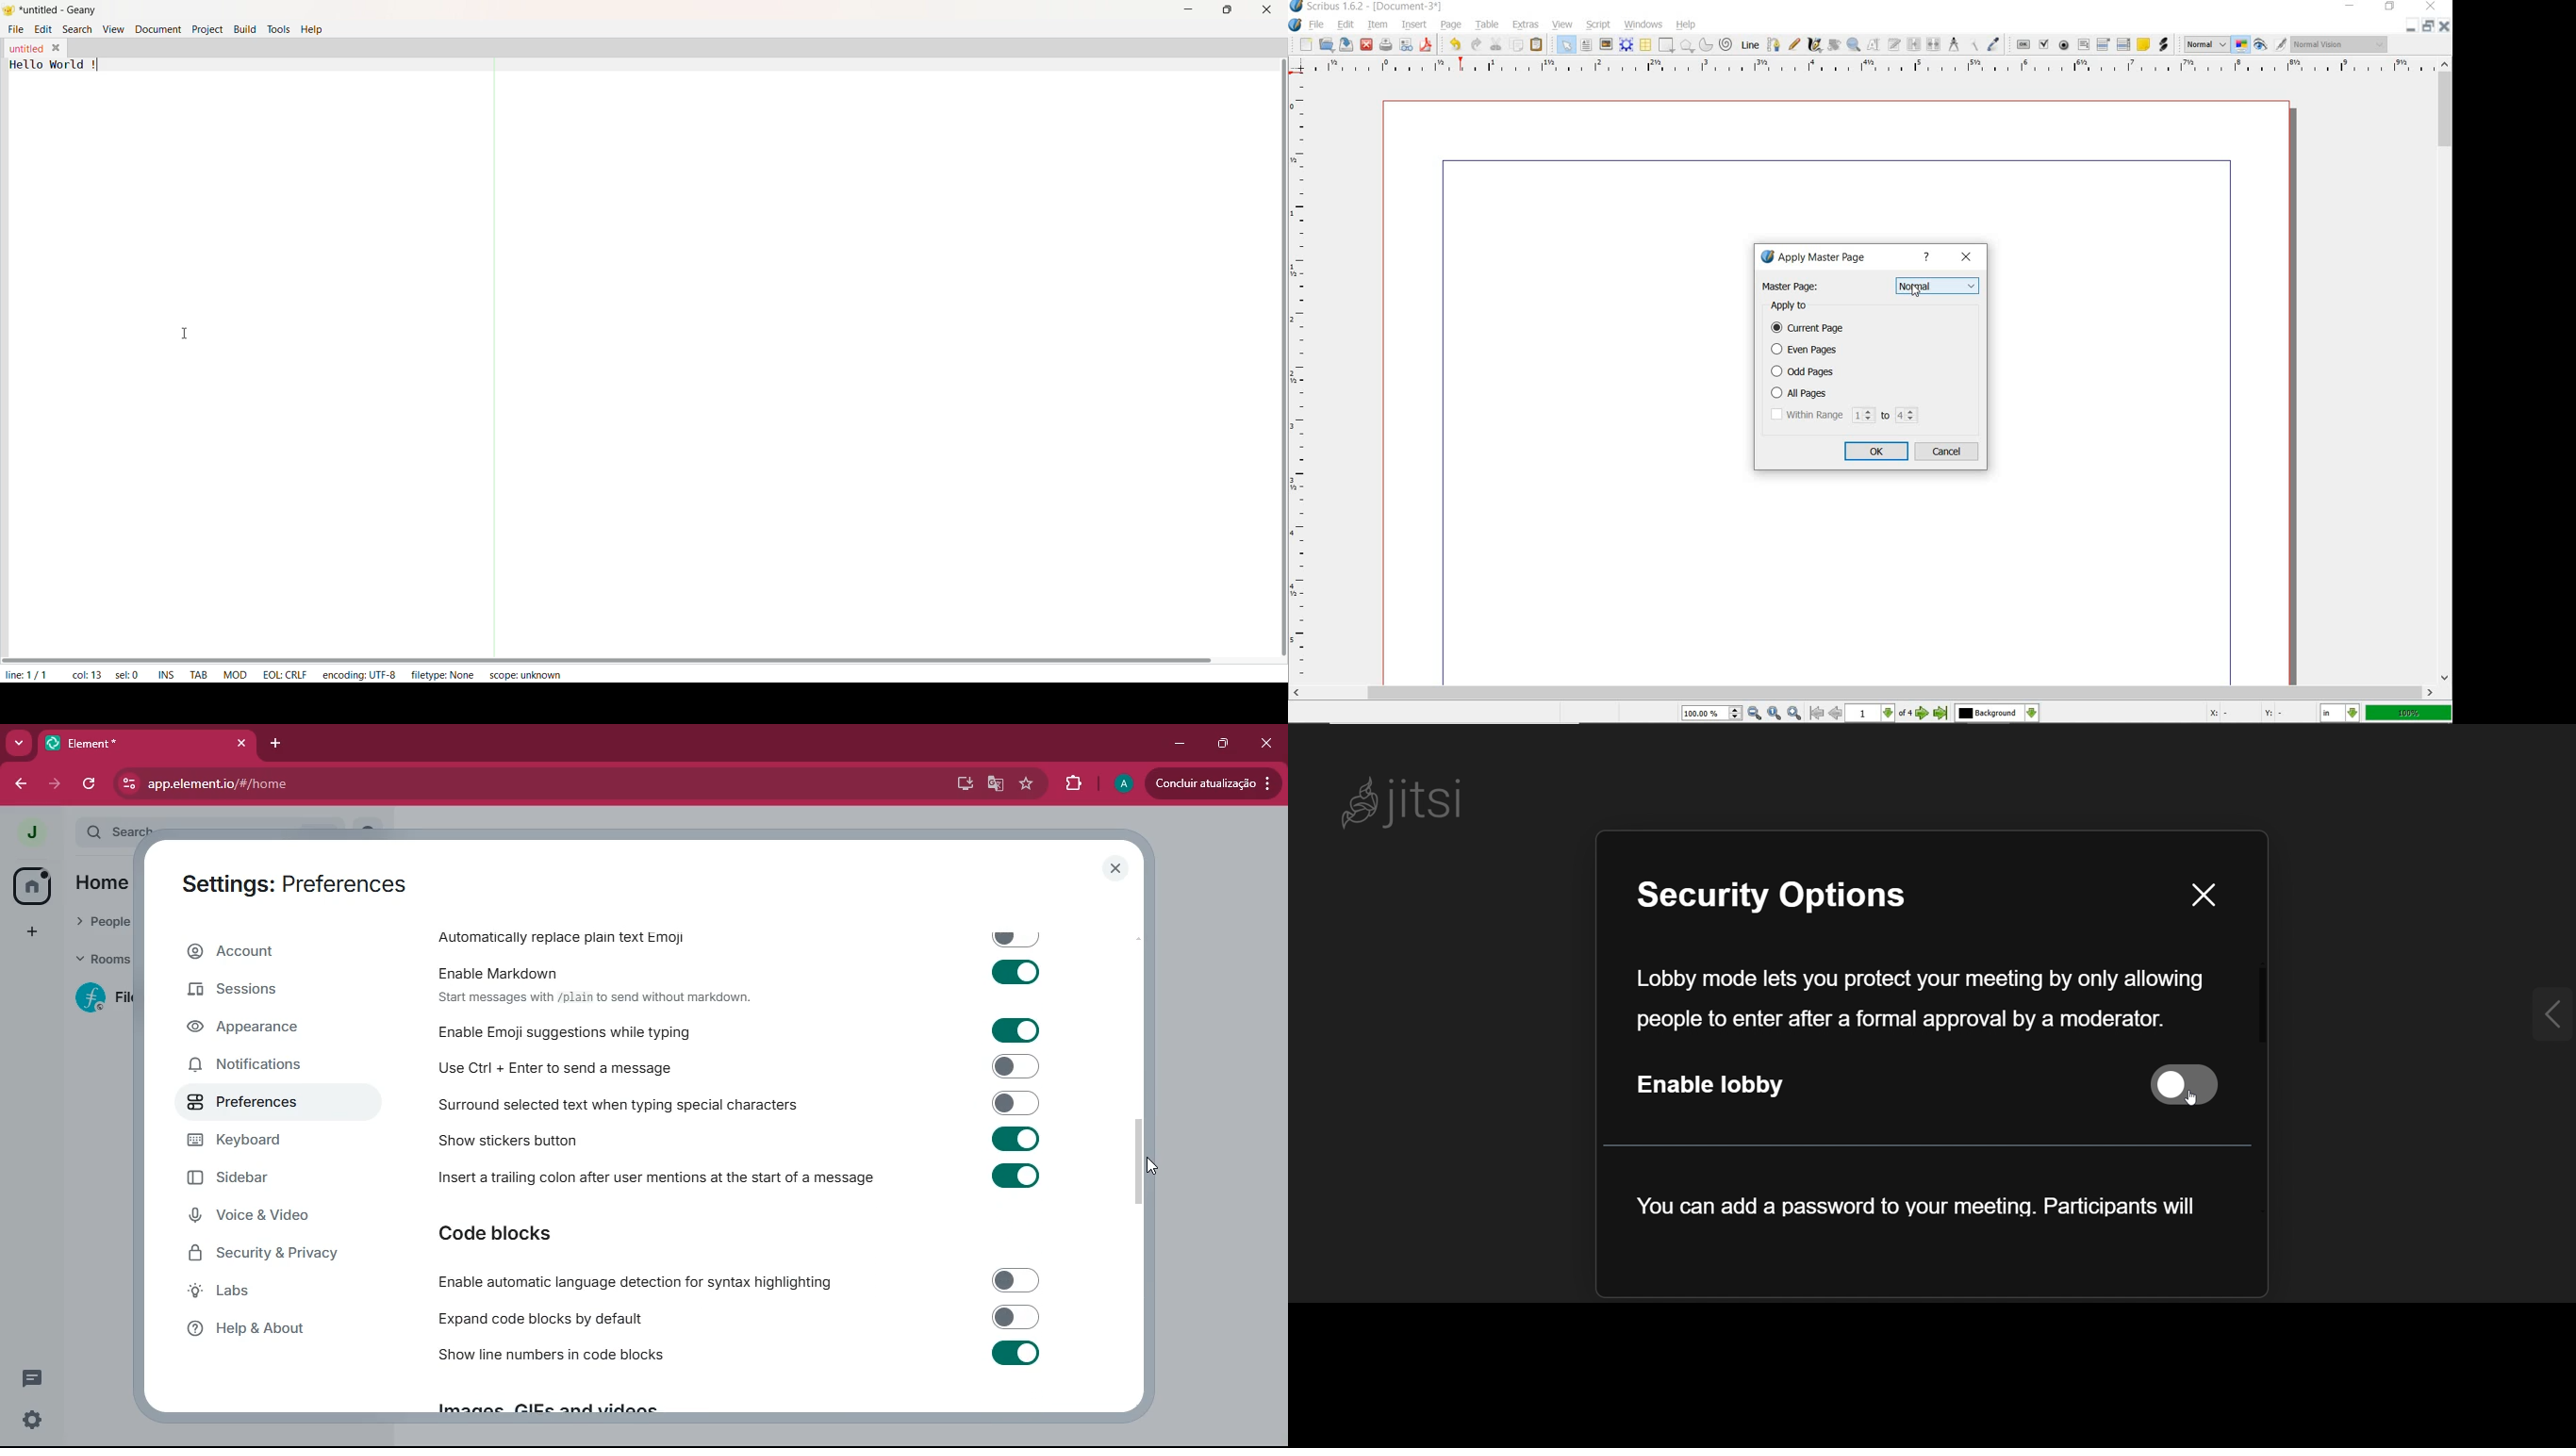  I want to click on even pages, so click(1808, 351).